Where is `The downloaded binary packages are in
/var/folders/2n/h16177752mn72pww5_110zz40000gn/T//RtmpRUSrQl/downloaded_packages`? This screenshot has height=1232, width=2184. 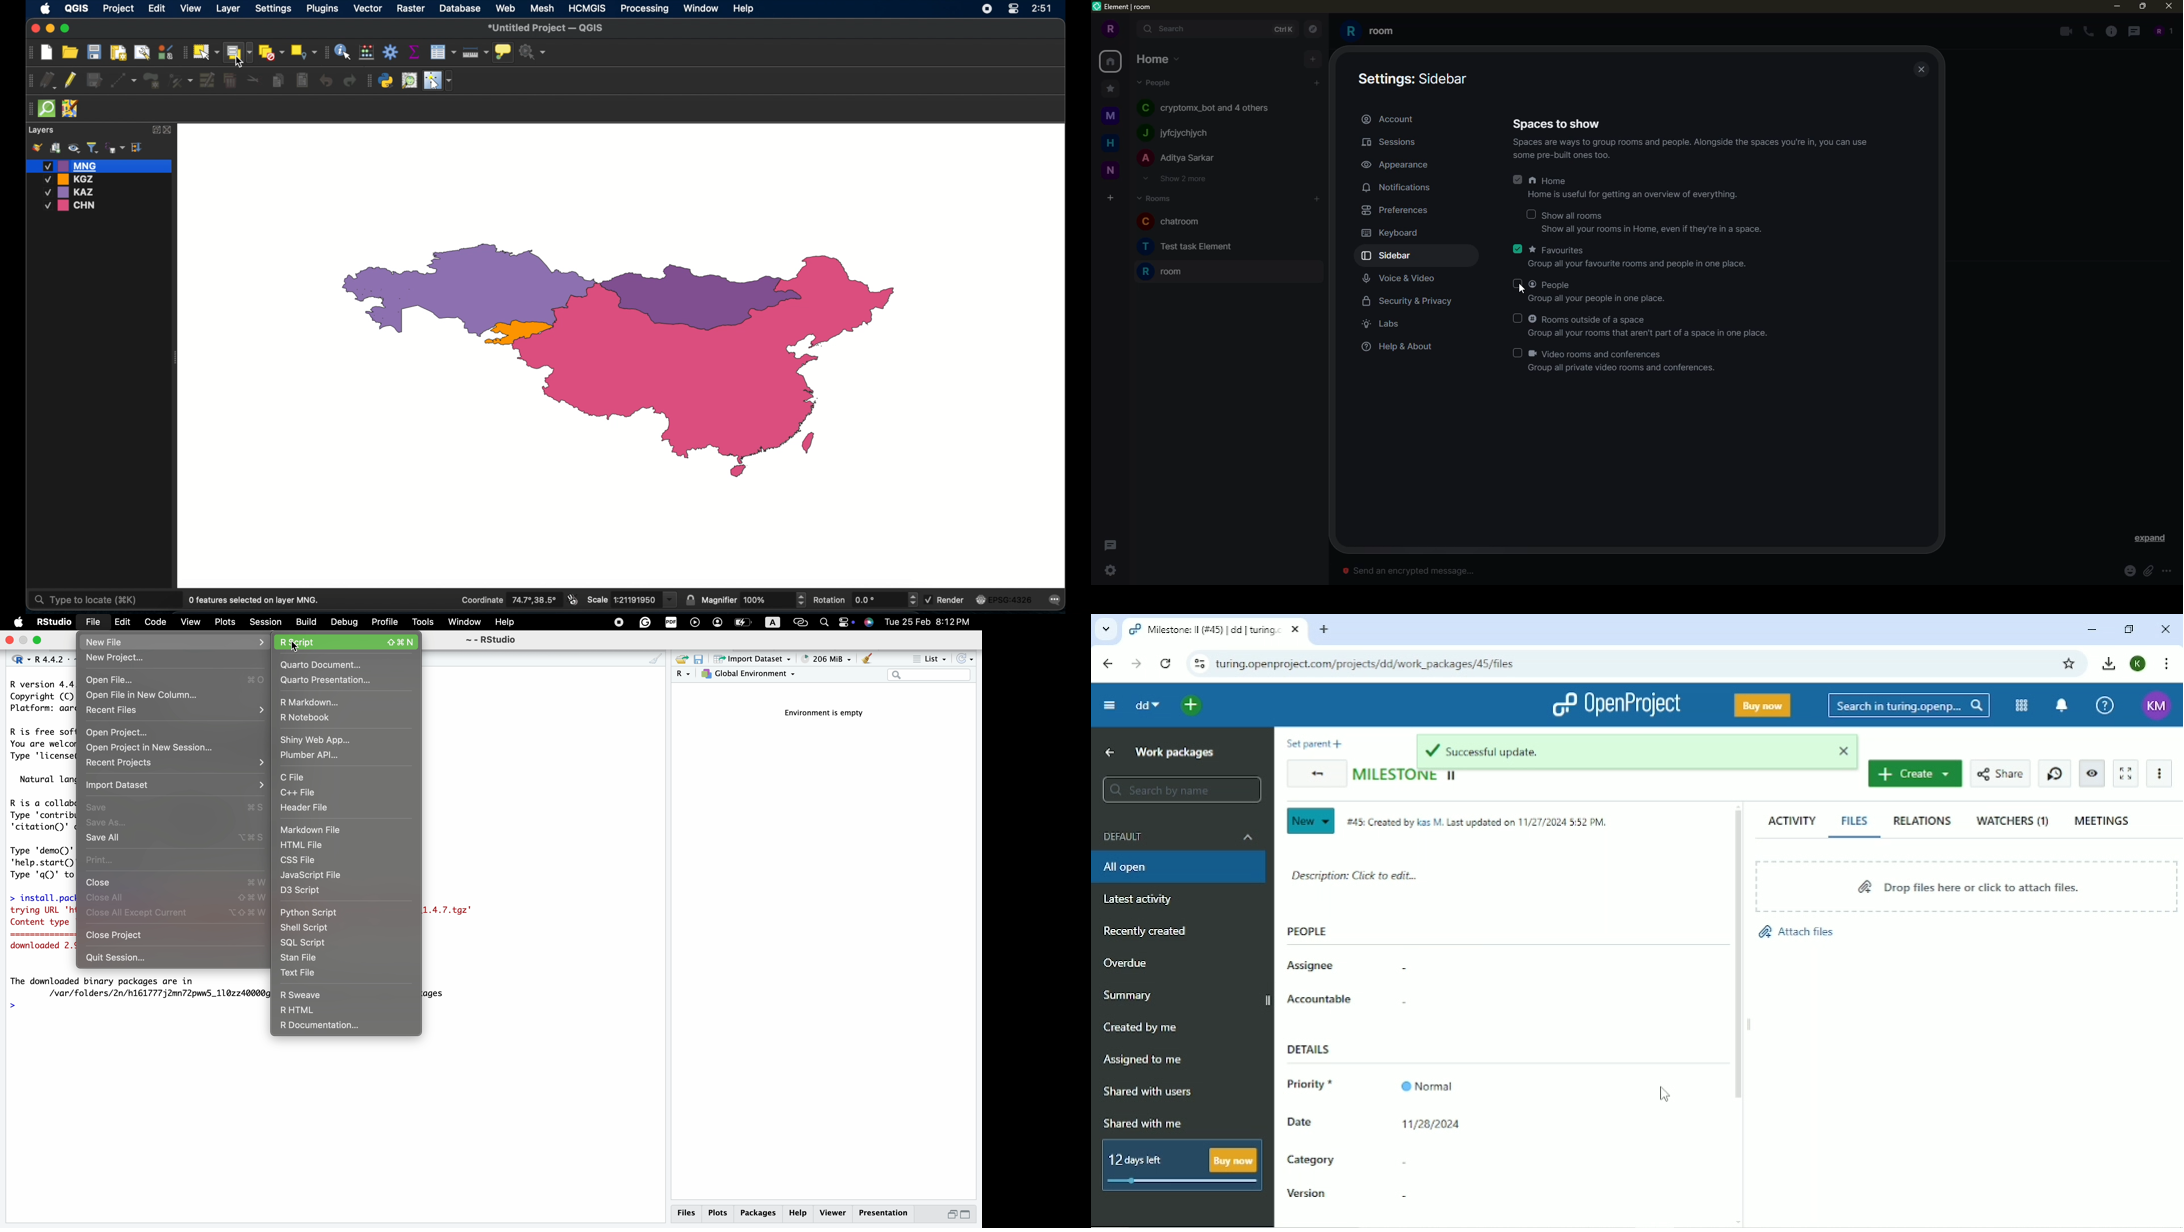
The downloaded binary packages are in
/var/folders/2n/h16177752mn72pww5_110zz40000gn/T//RtmpRUSrQl/downloaded_packages is located at coordinates (140, 986).